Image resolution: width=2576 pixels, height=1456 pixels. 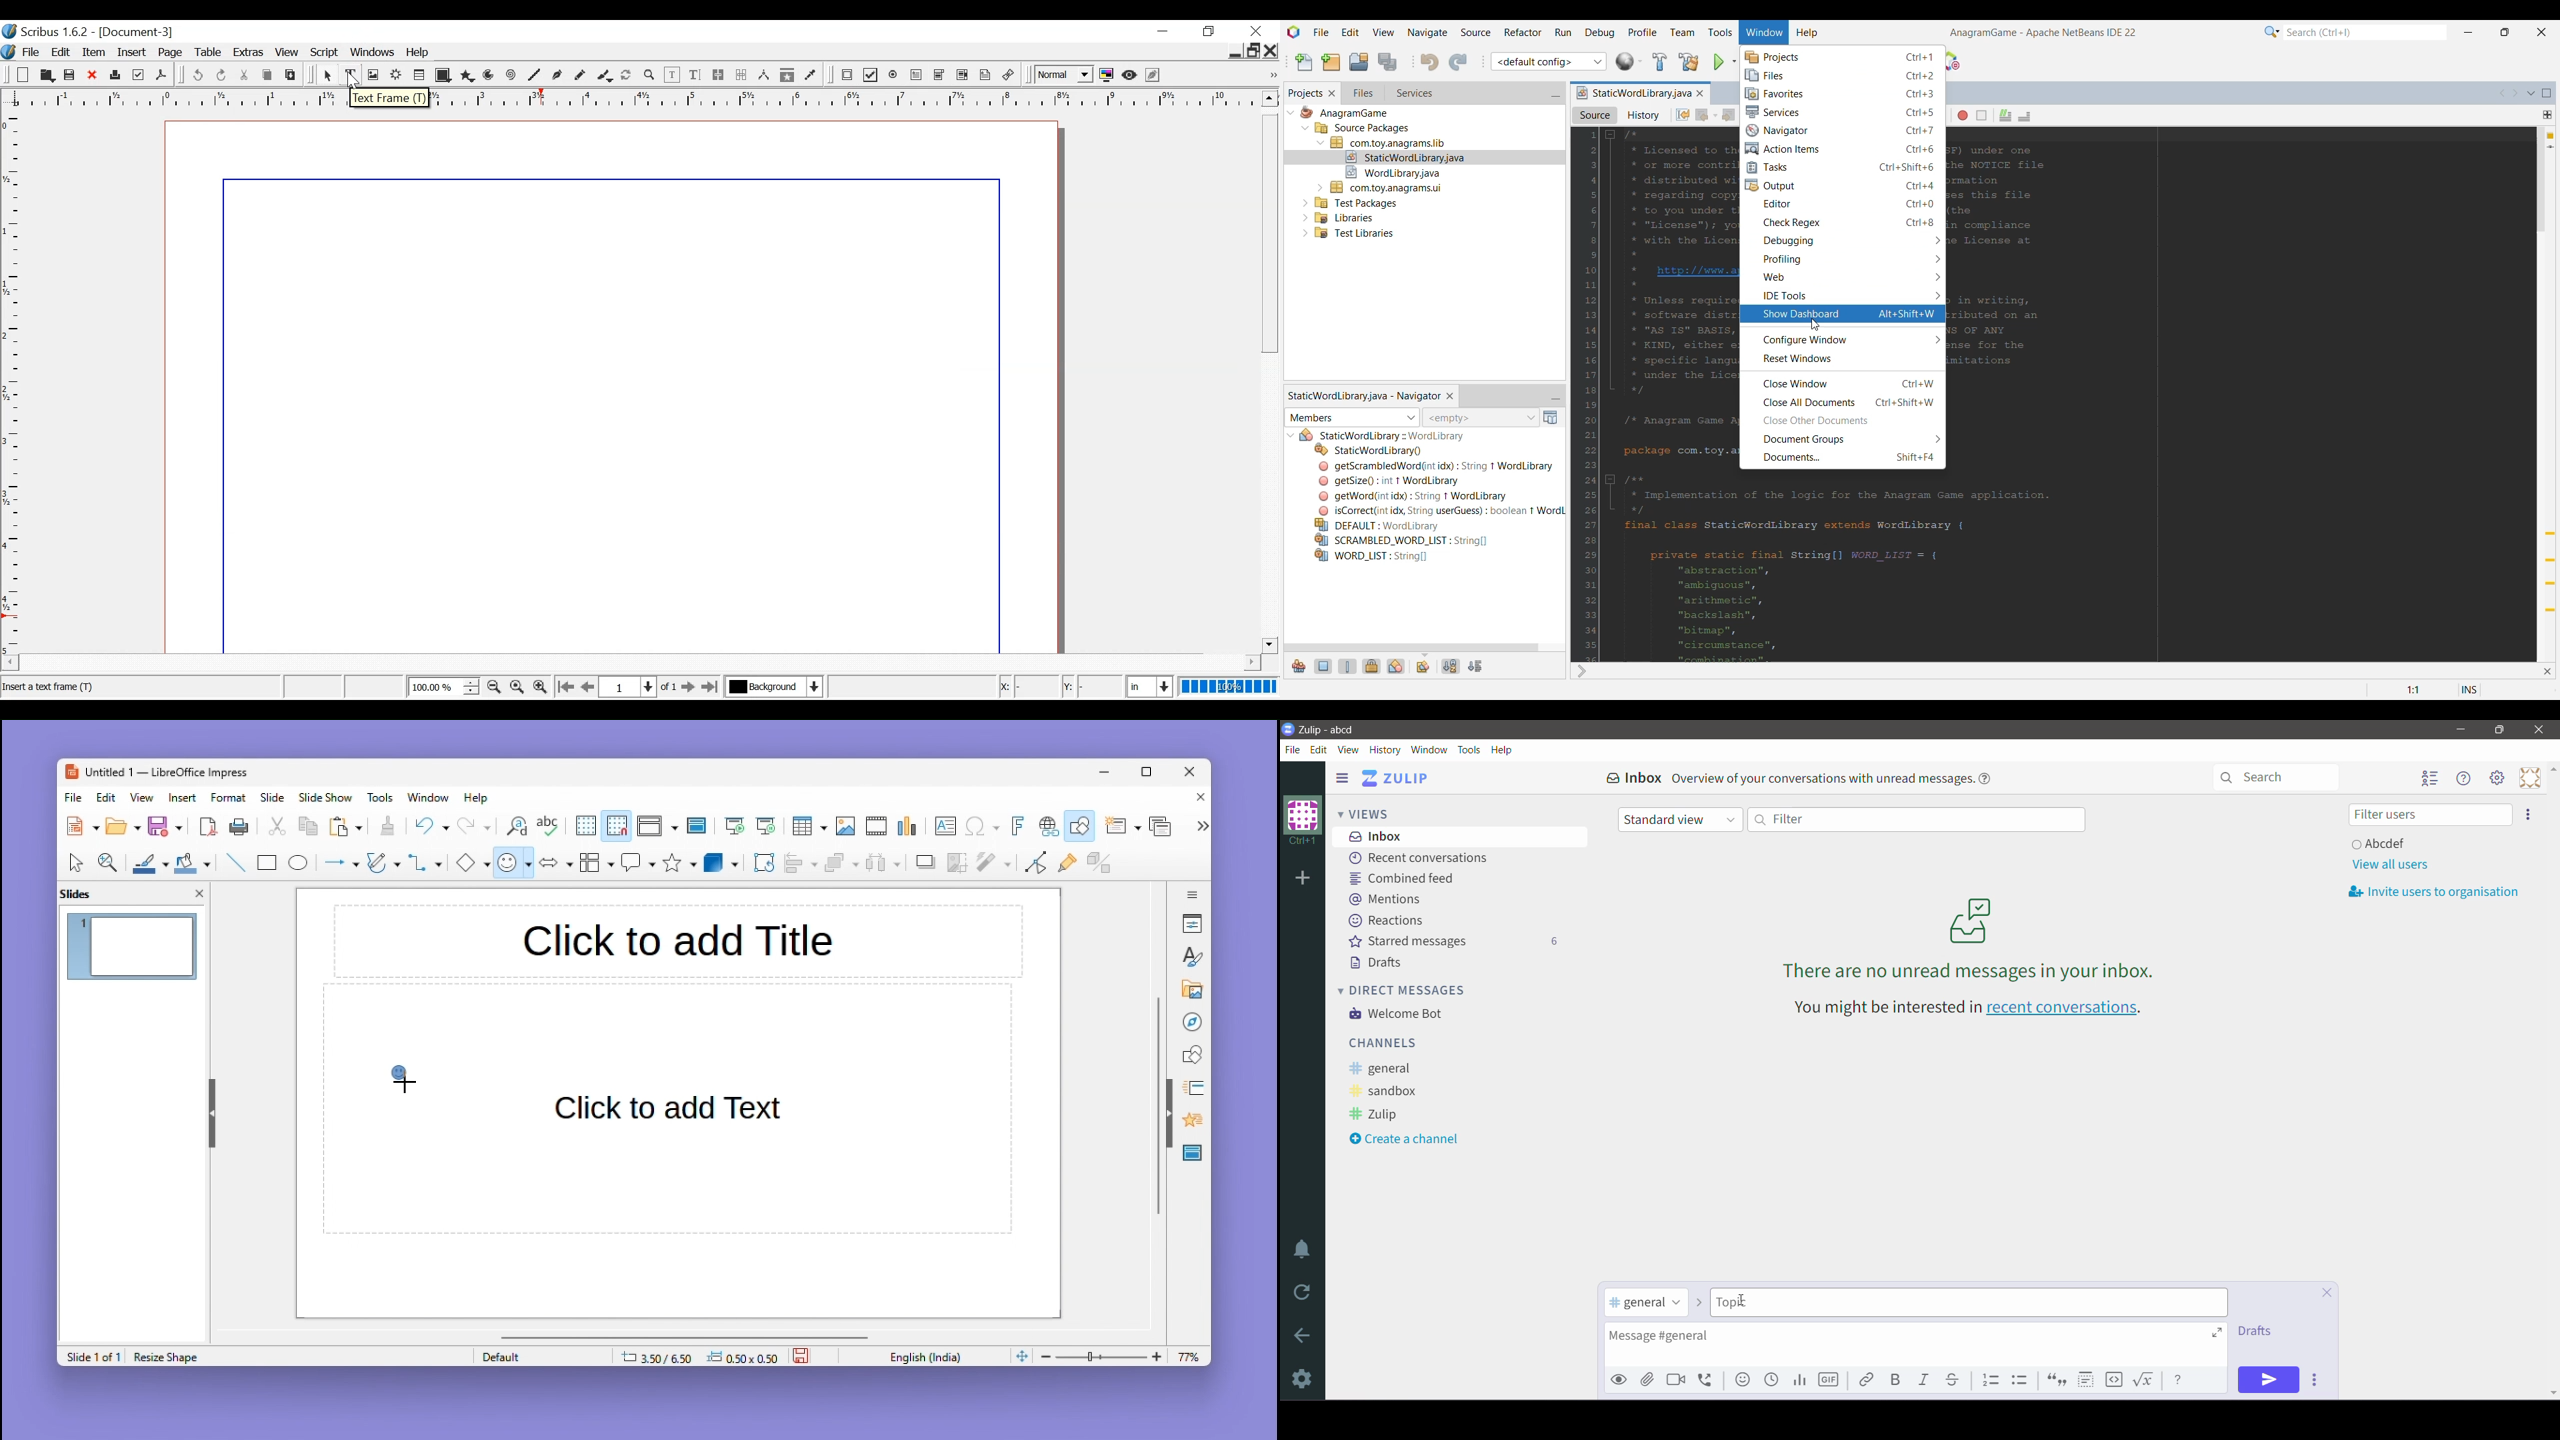 I want to click on of 1, so click(x=668, y=688).